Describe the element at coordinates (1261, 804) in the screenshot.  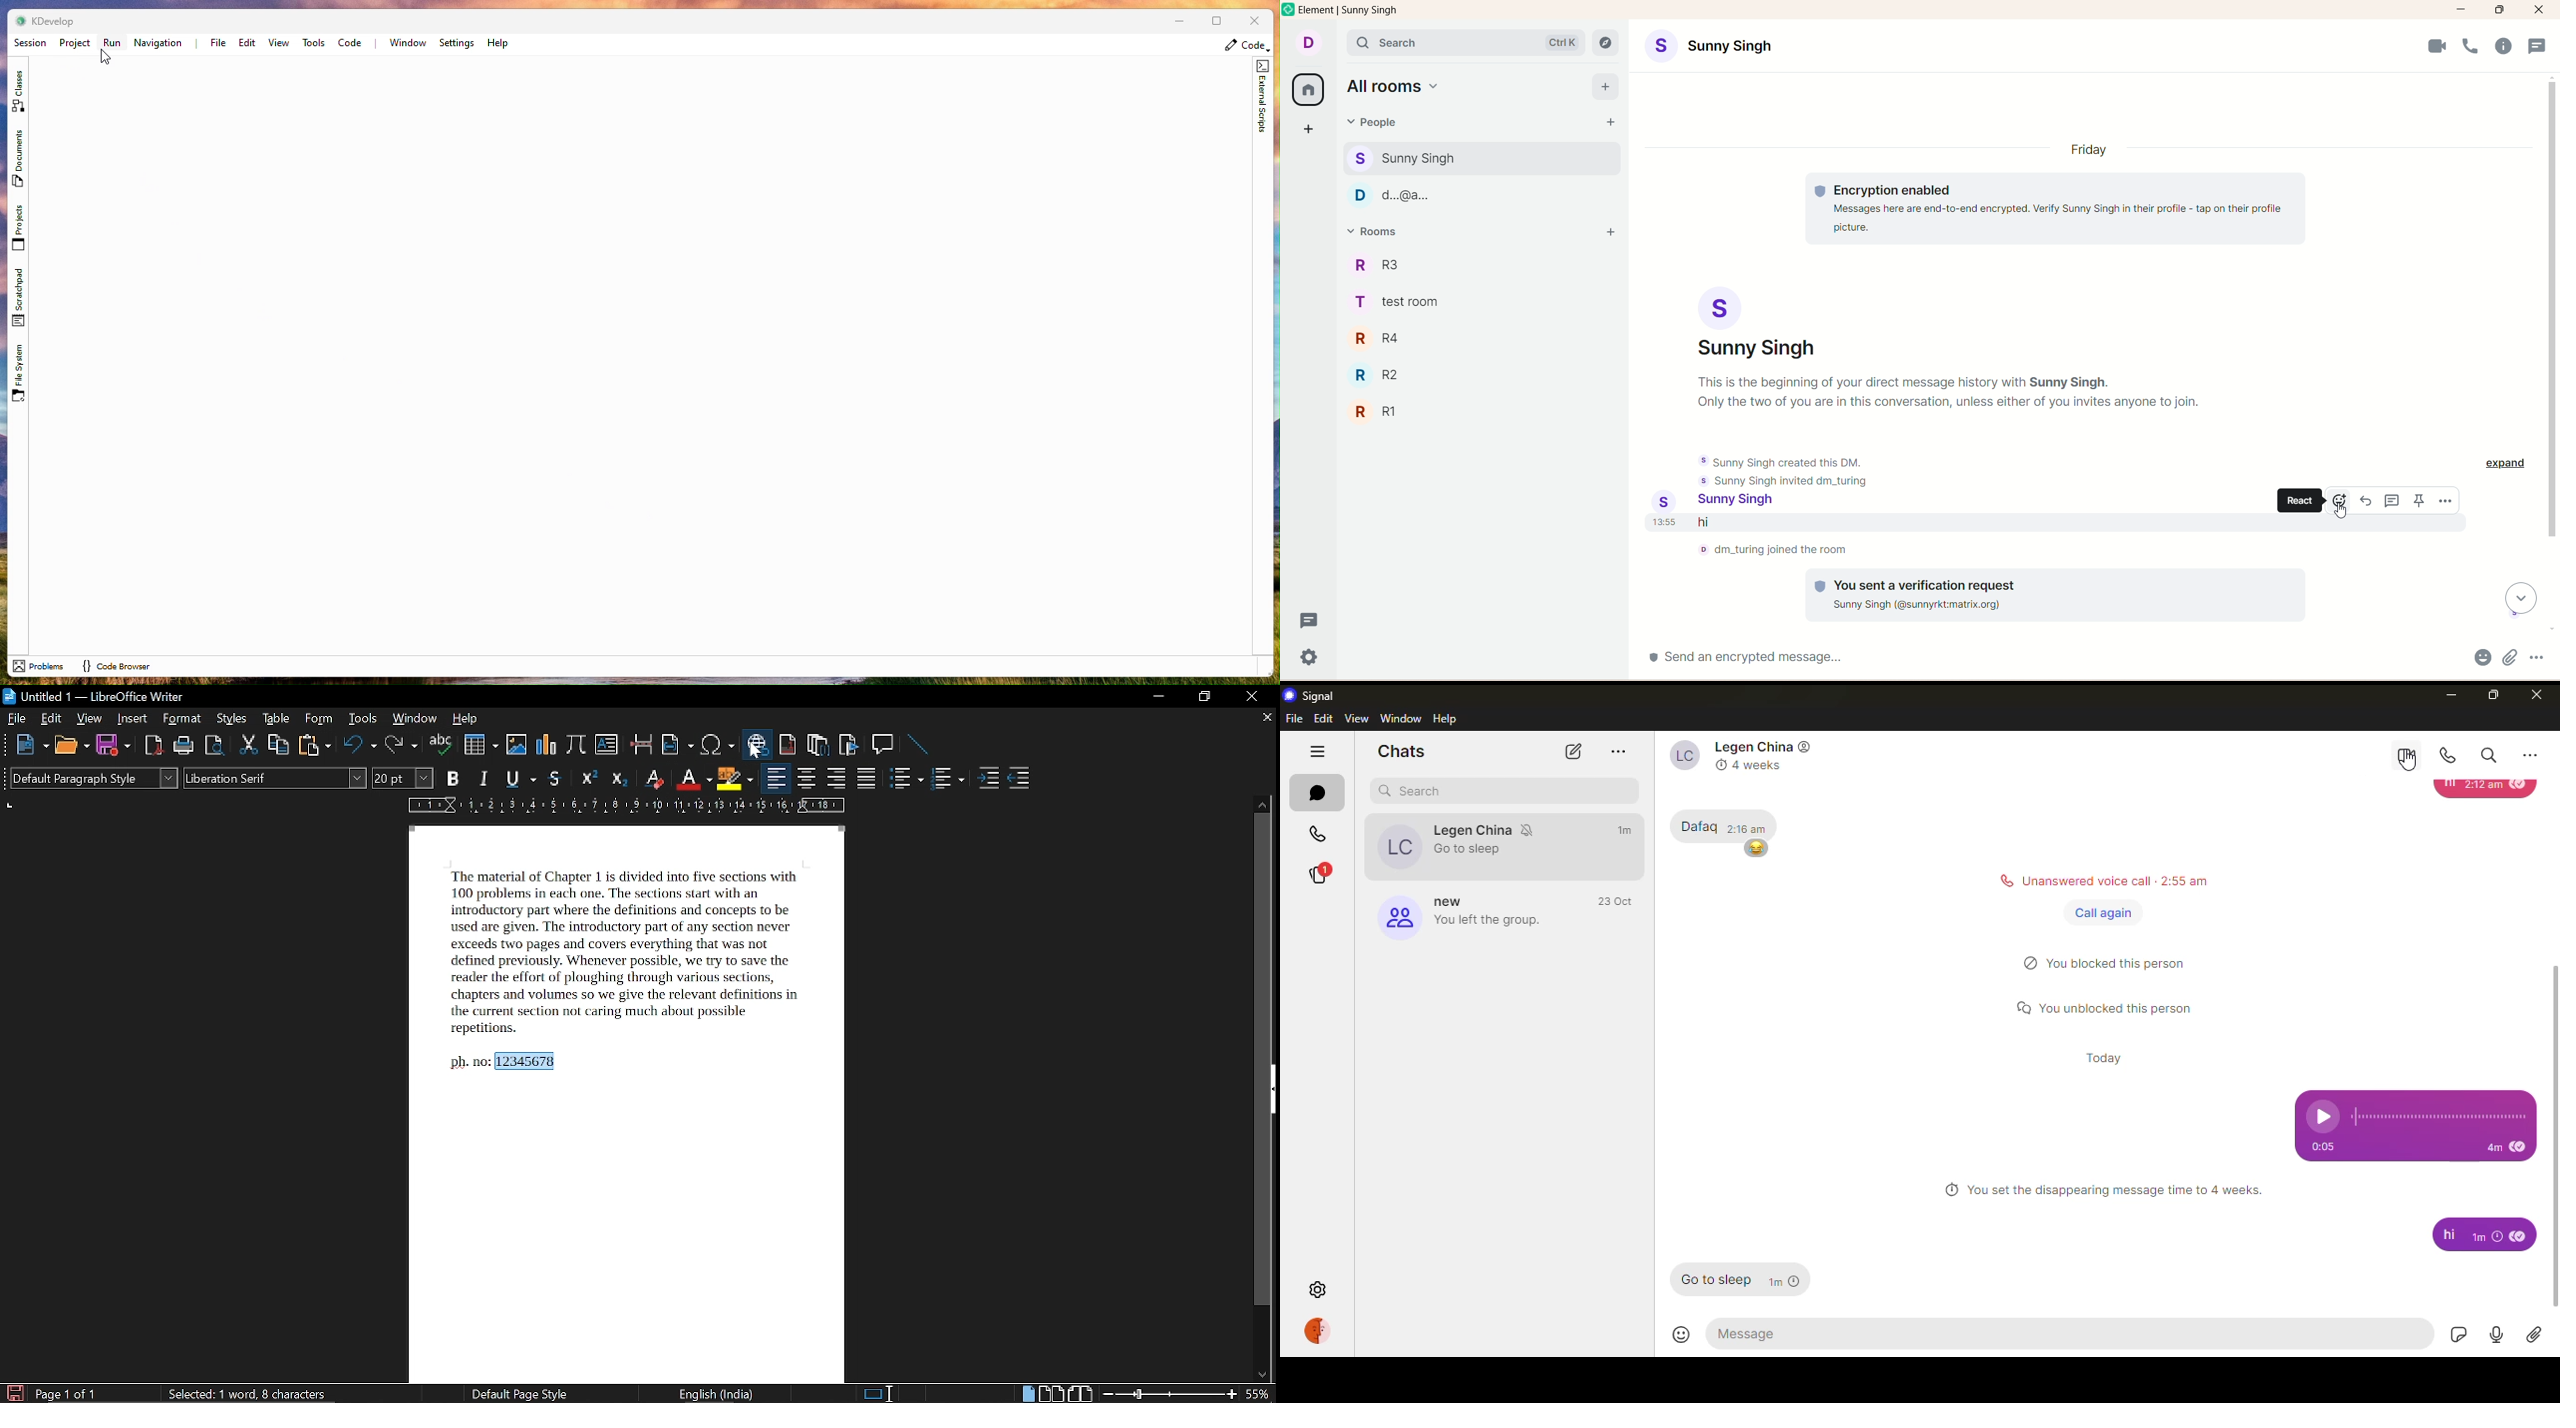
I see `move up` at that location.